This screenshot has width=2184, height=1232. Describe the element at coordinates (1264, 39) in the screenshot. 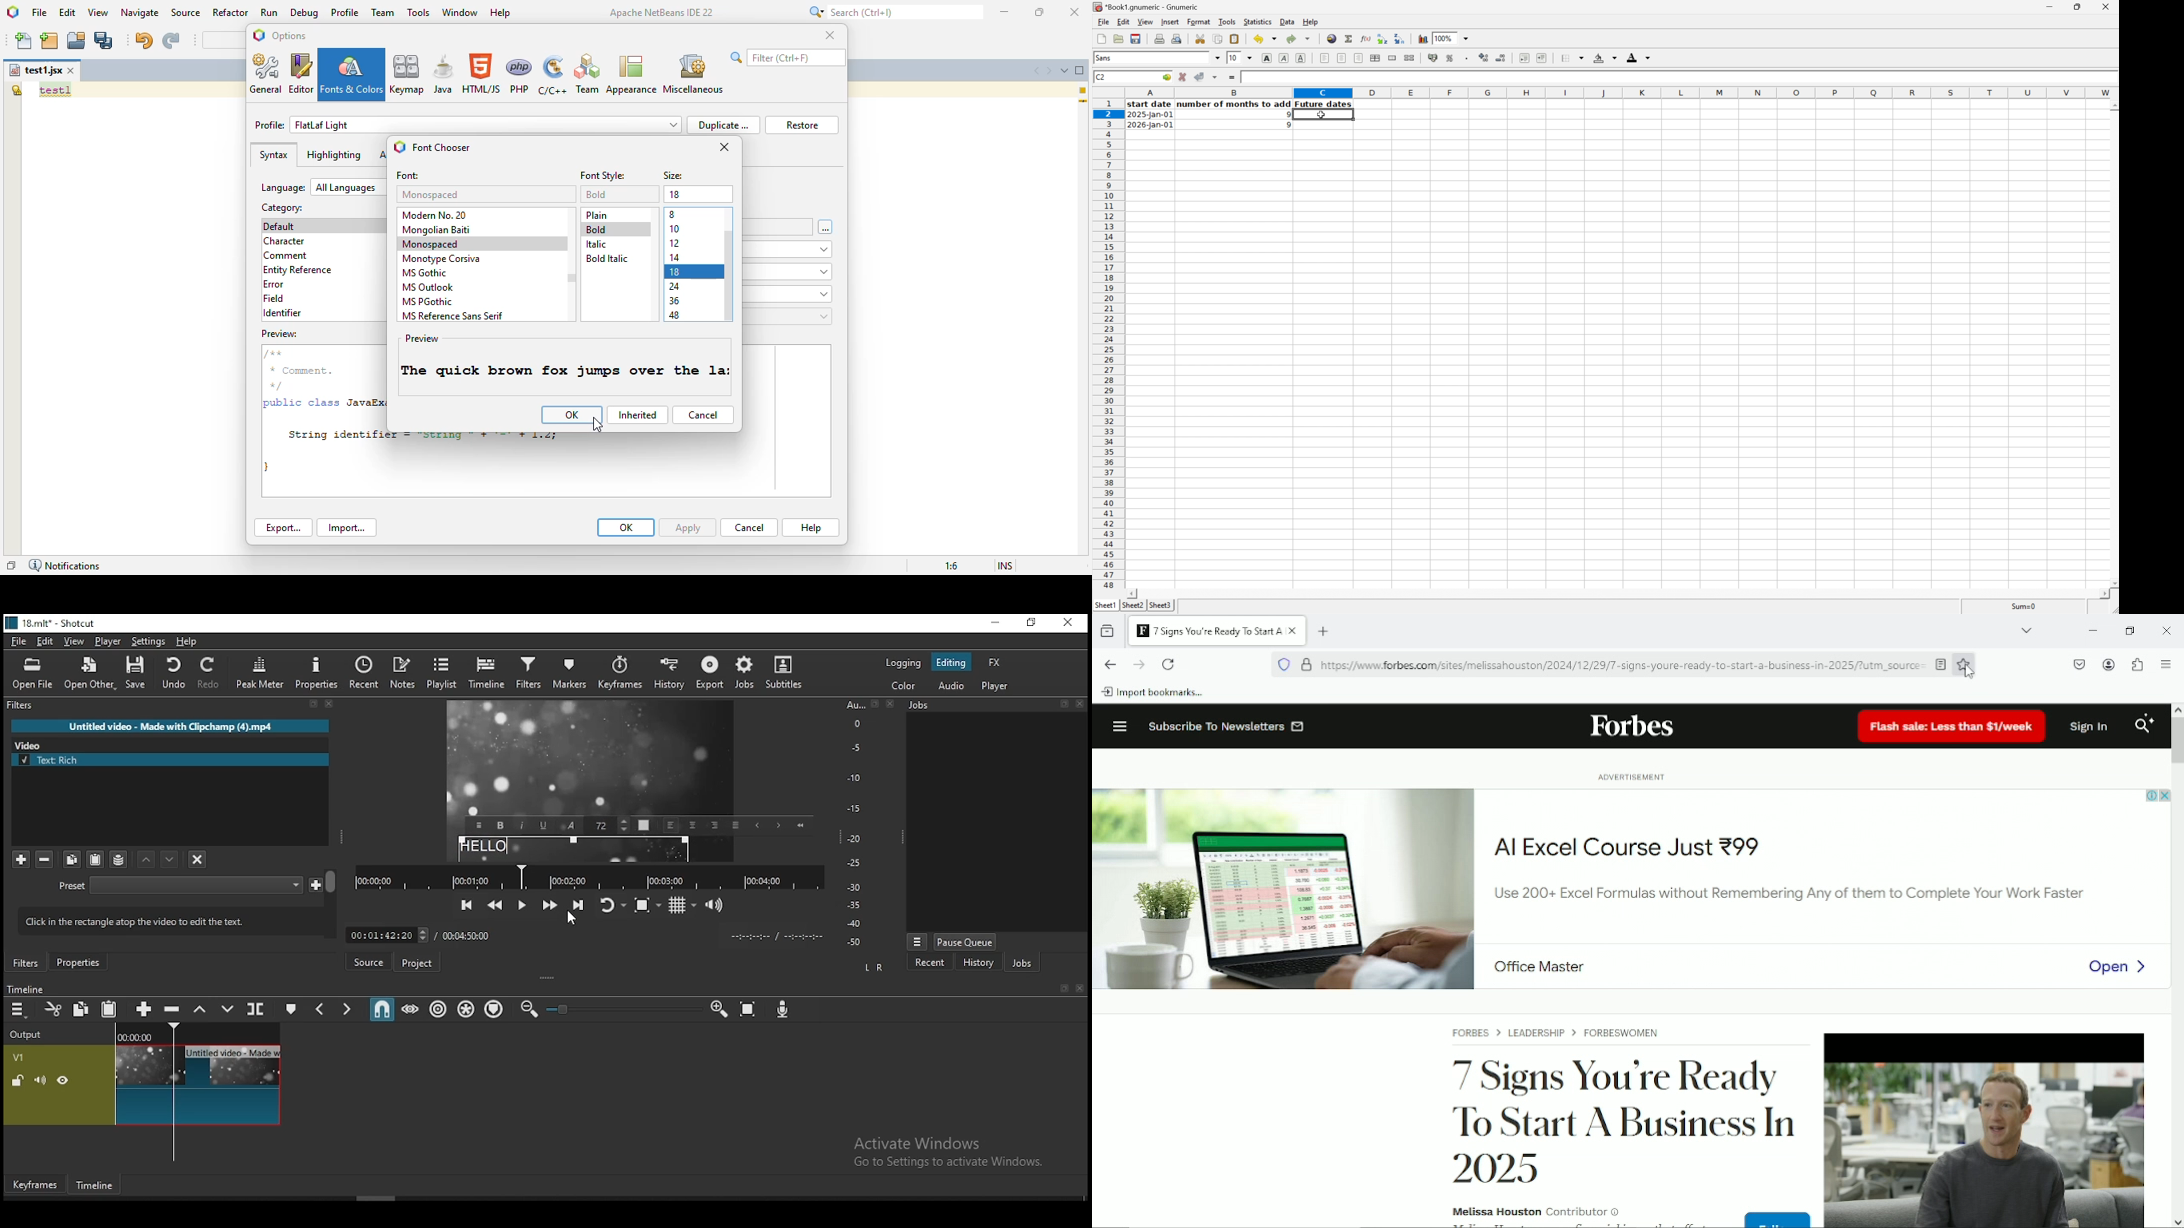

I see `Undo` at that location.